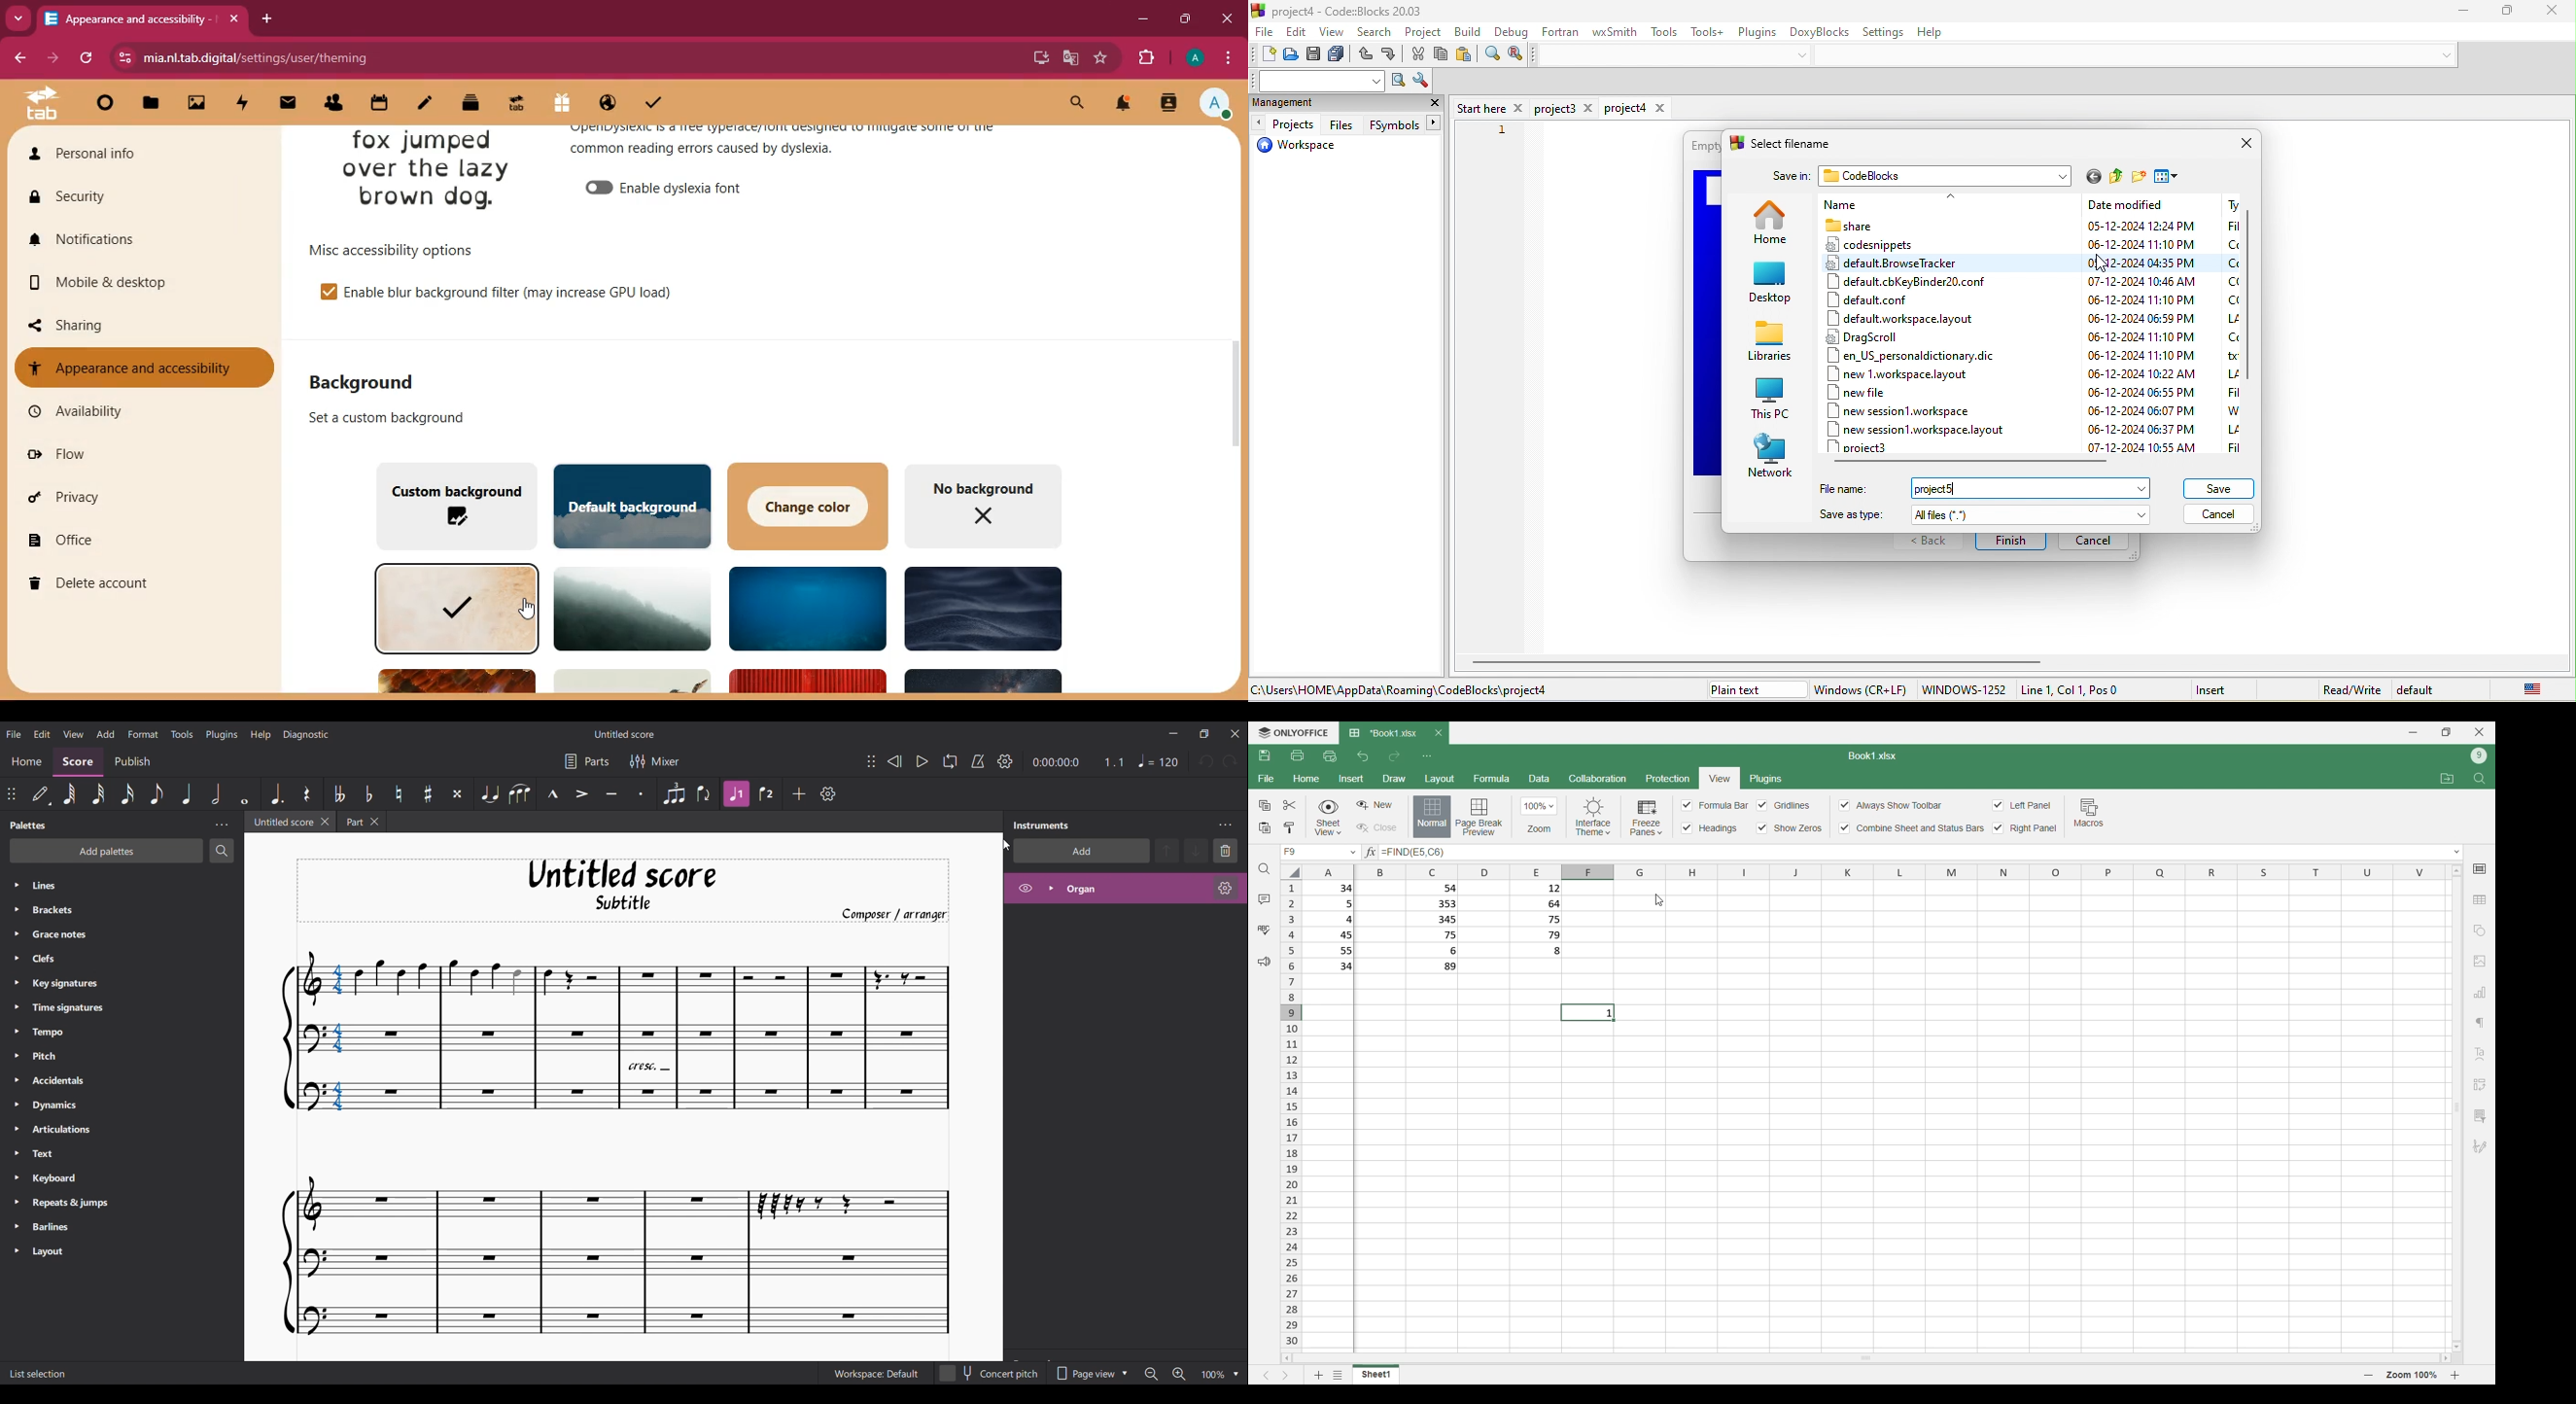 This screenshot has height=1428, width=2576. Describe the element at coordinates (2142, 327) in the screenshot. I see `date modified` at that location.